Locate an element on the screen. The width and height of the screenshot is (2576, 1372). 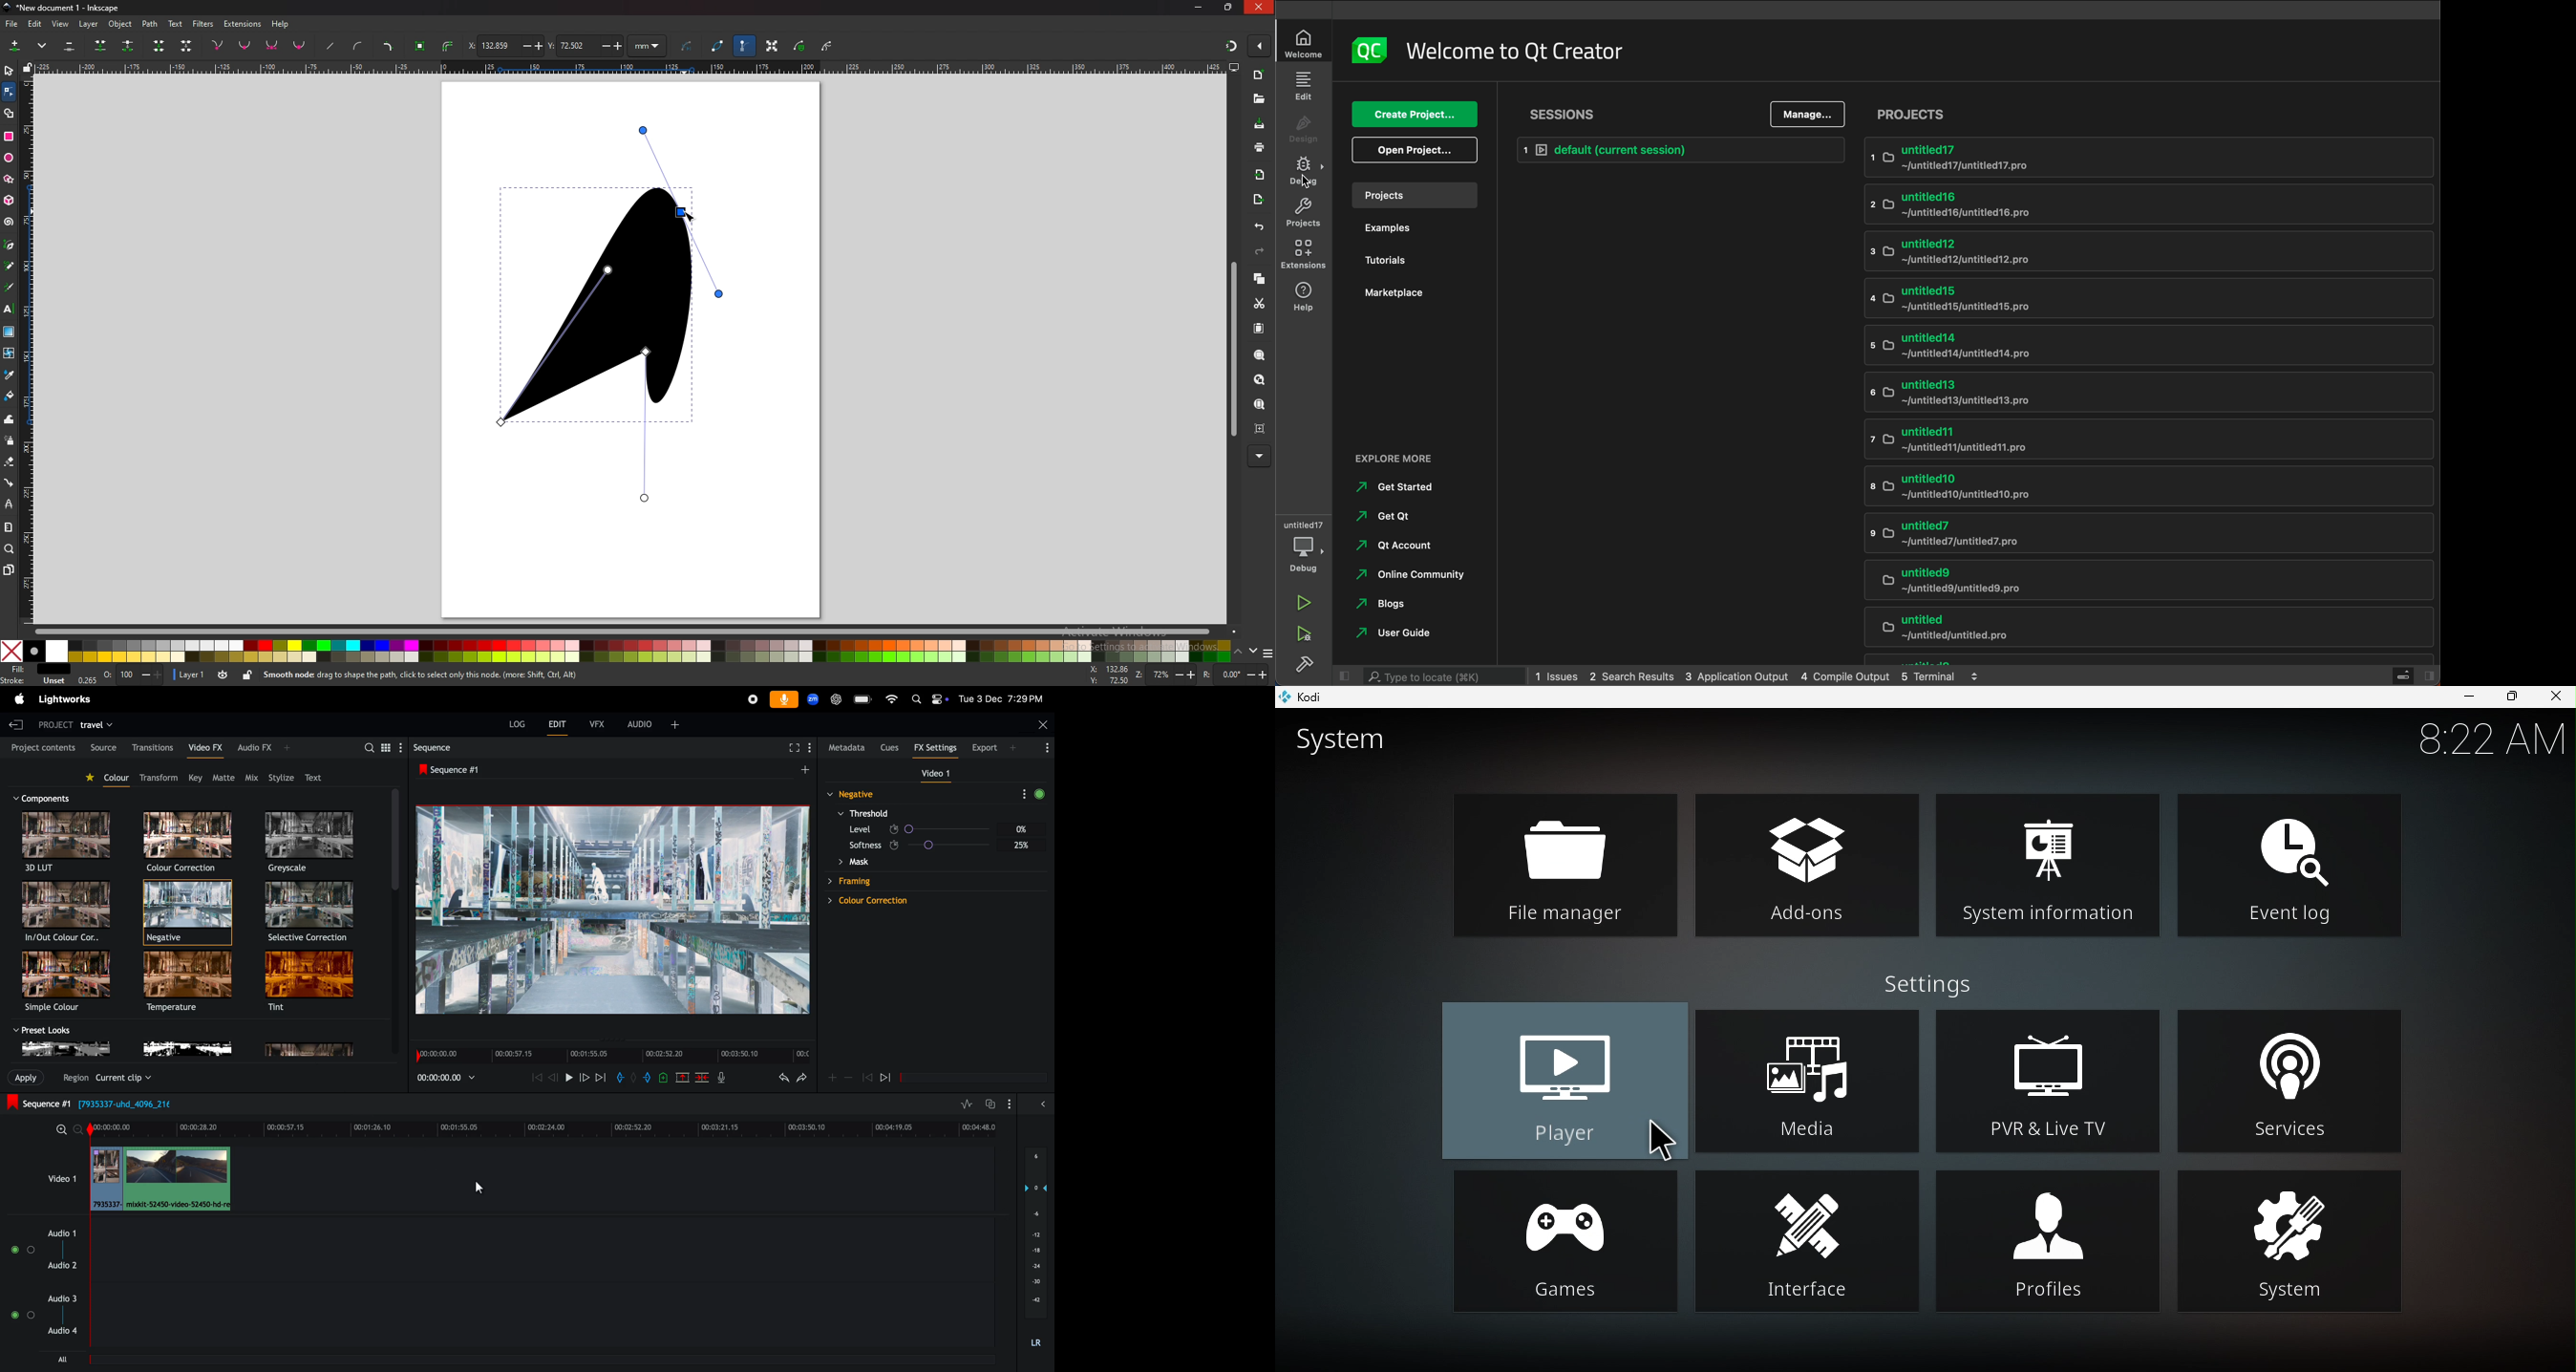
Light works menu is located at coordinates (68, 699).